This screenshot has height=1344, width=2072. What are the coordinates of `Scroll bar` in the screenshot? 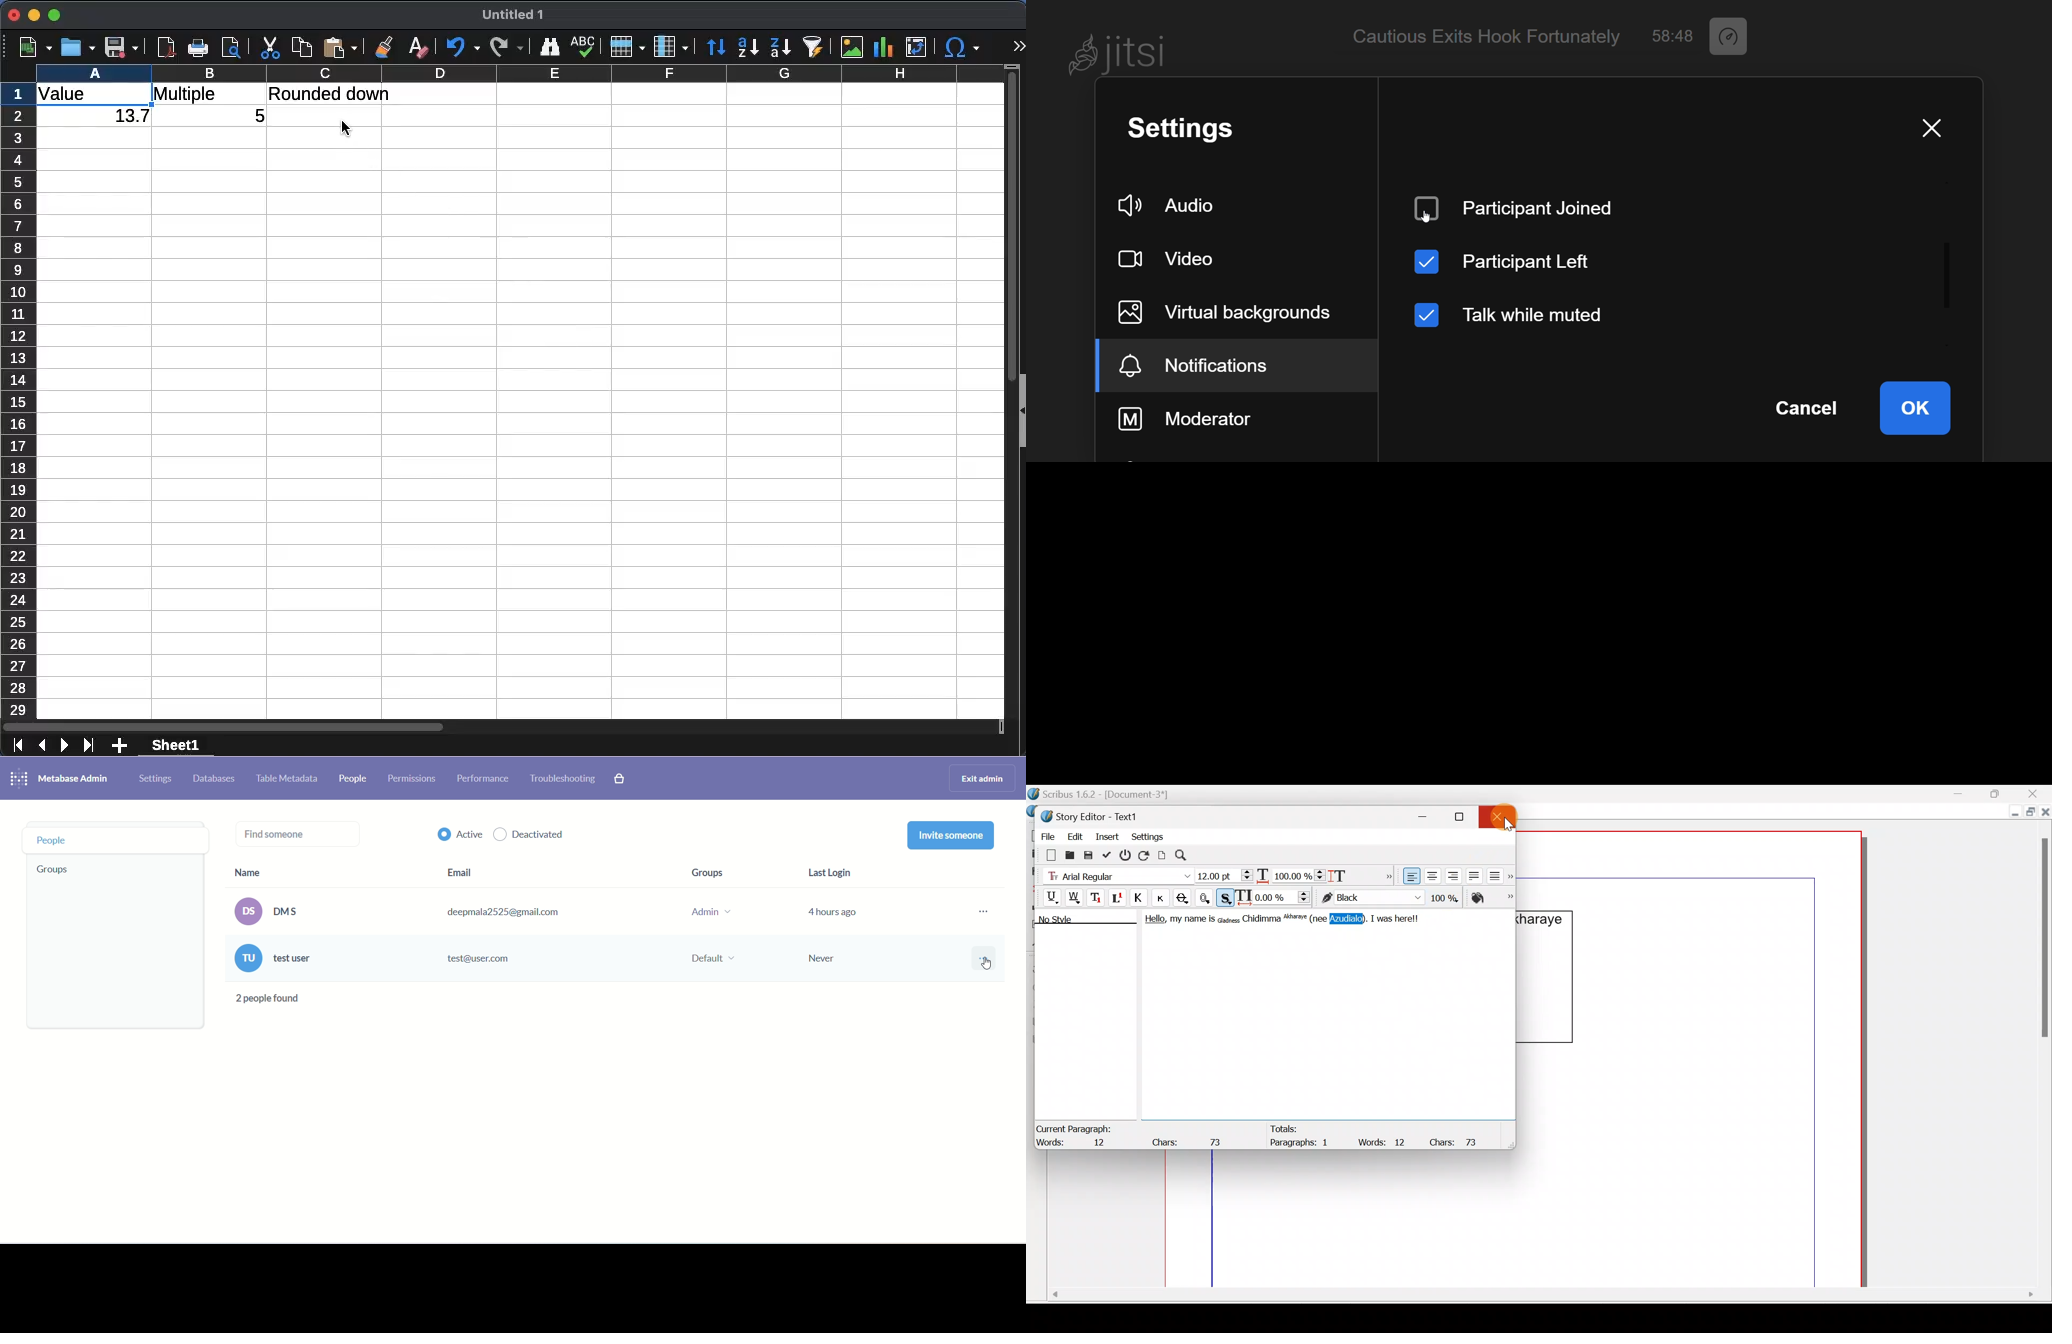 It's located at (1540, 1298).